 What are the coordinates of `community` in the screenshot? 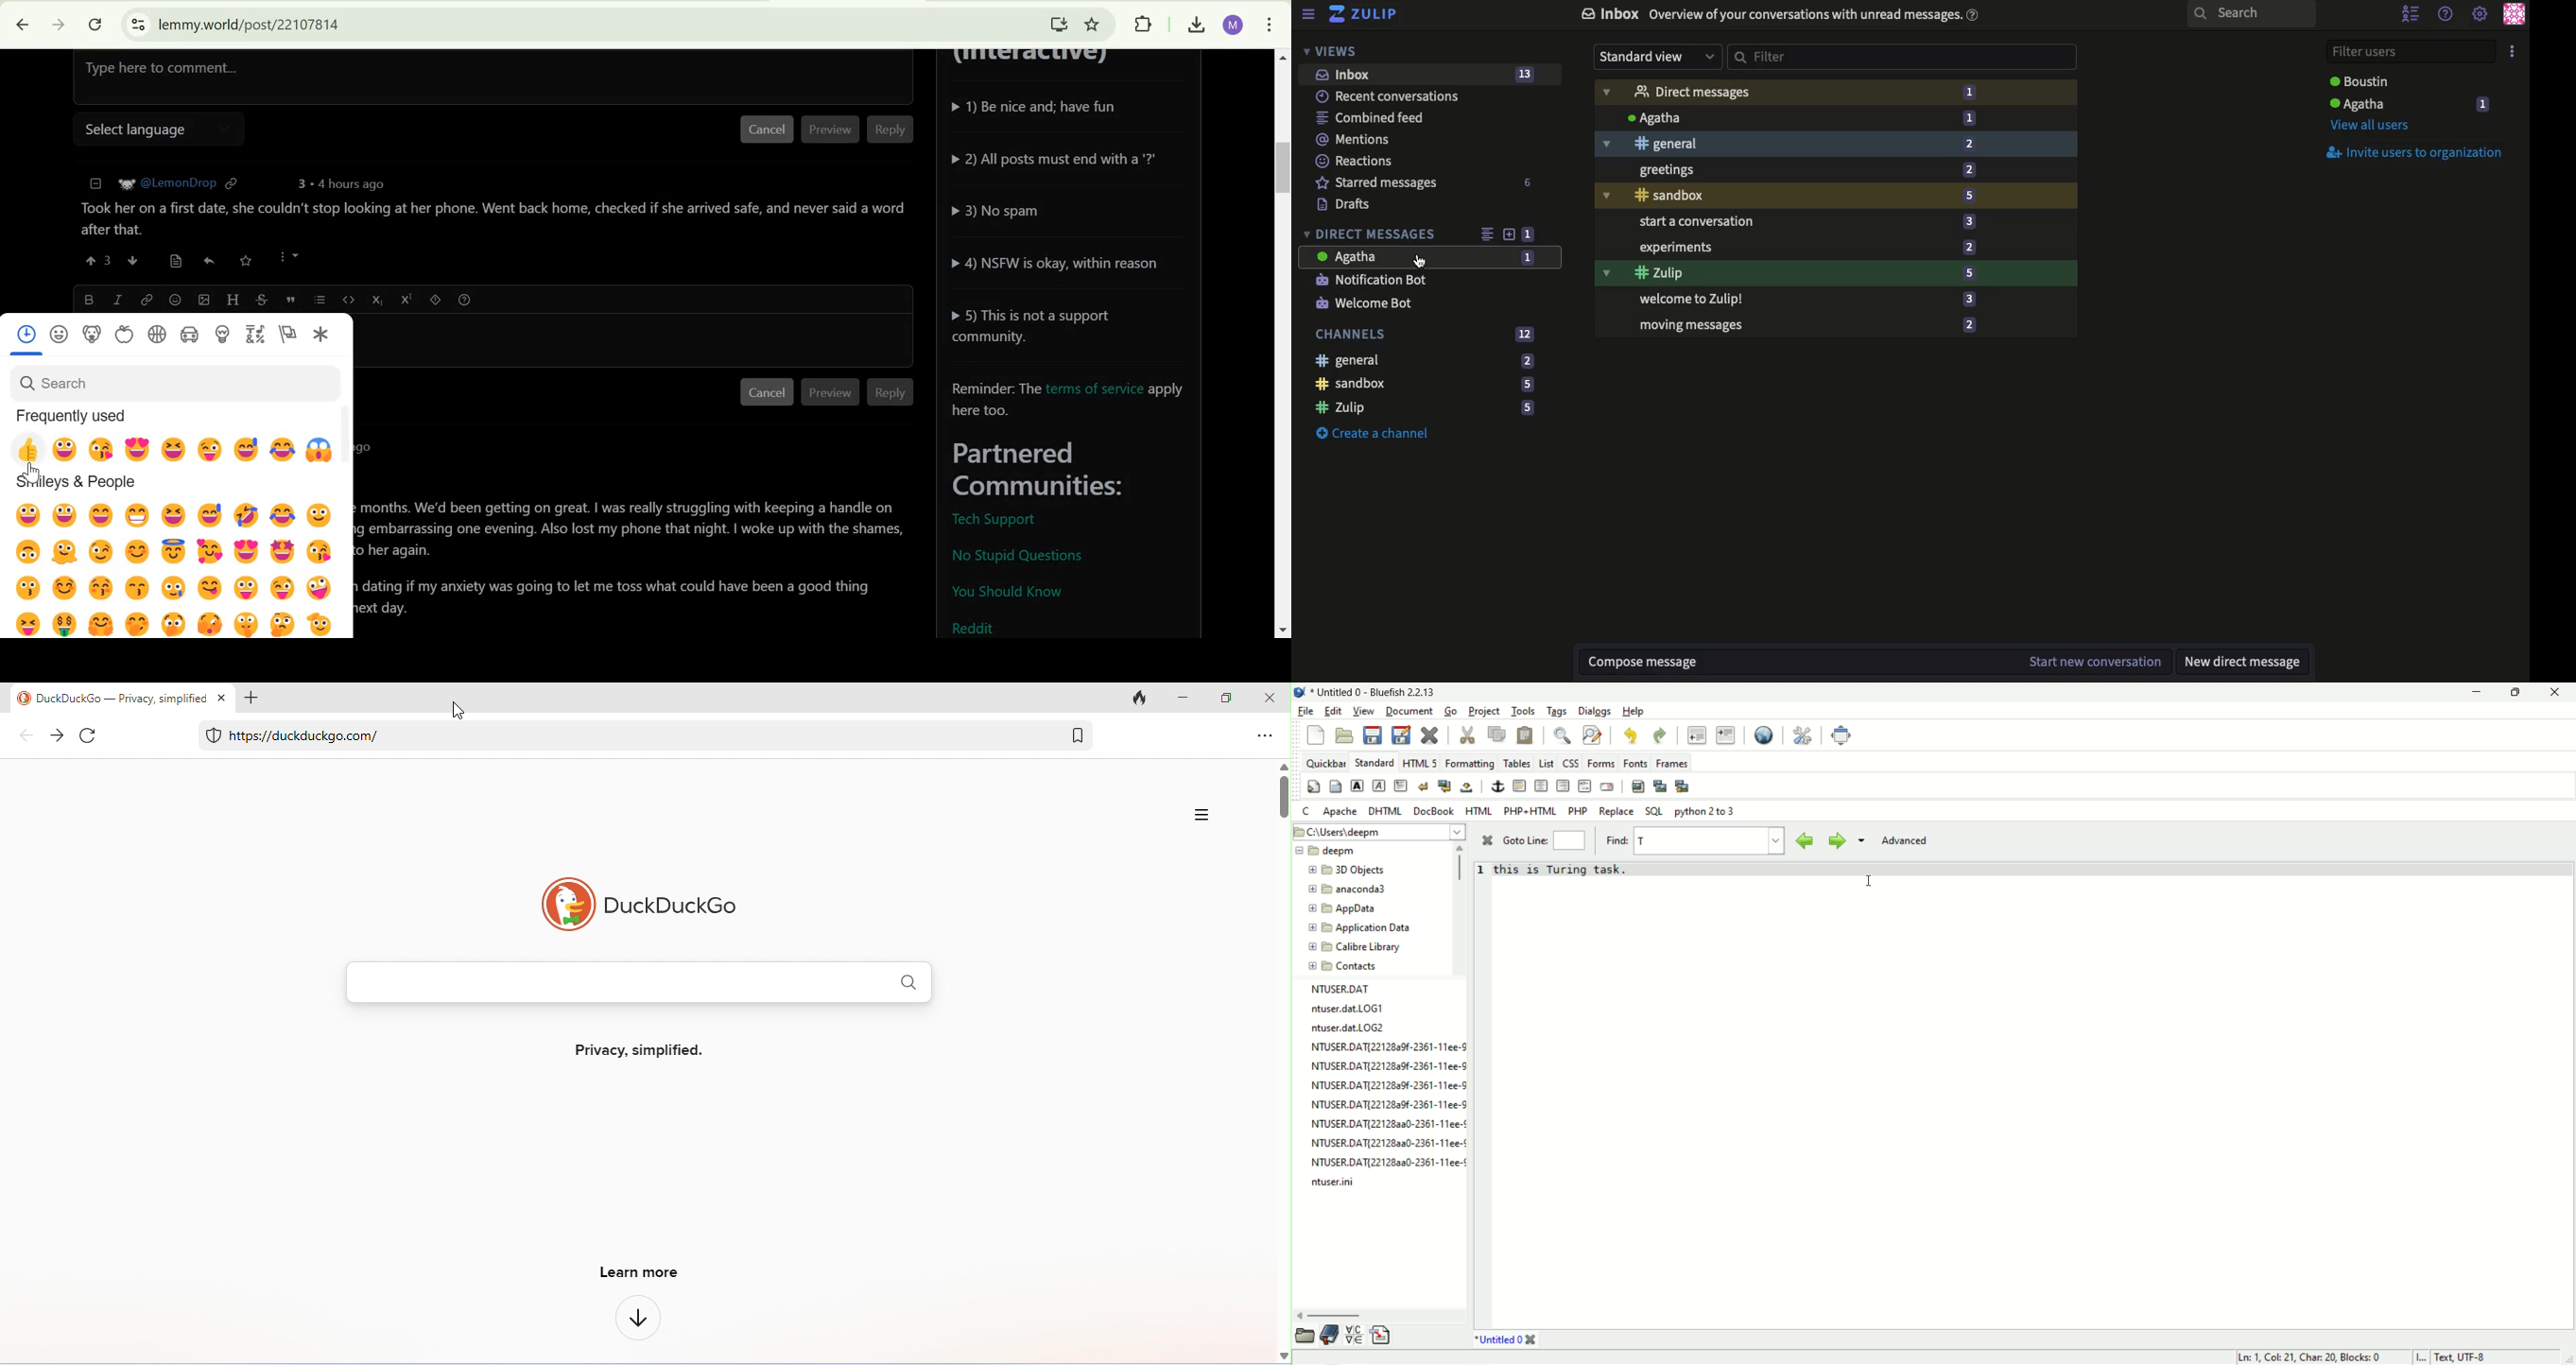 It's located at (320, 336).